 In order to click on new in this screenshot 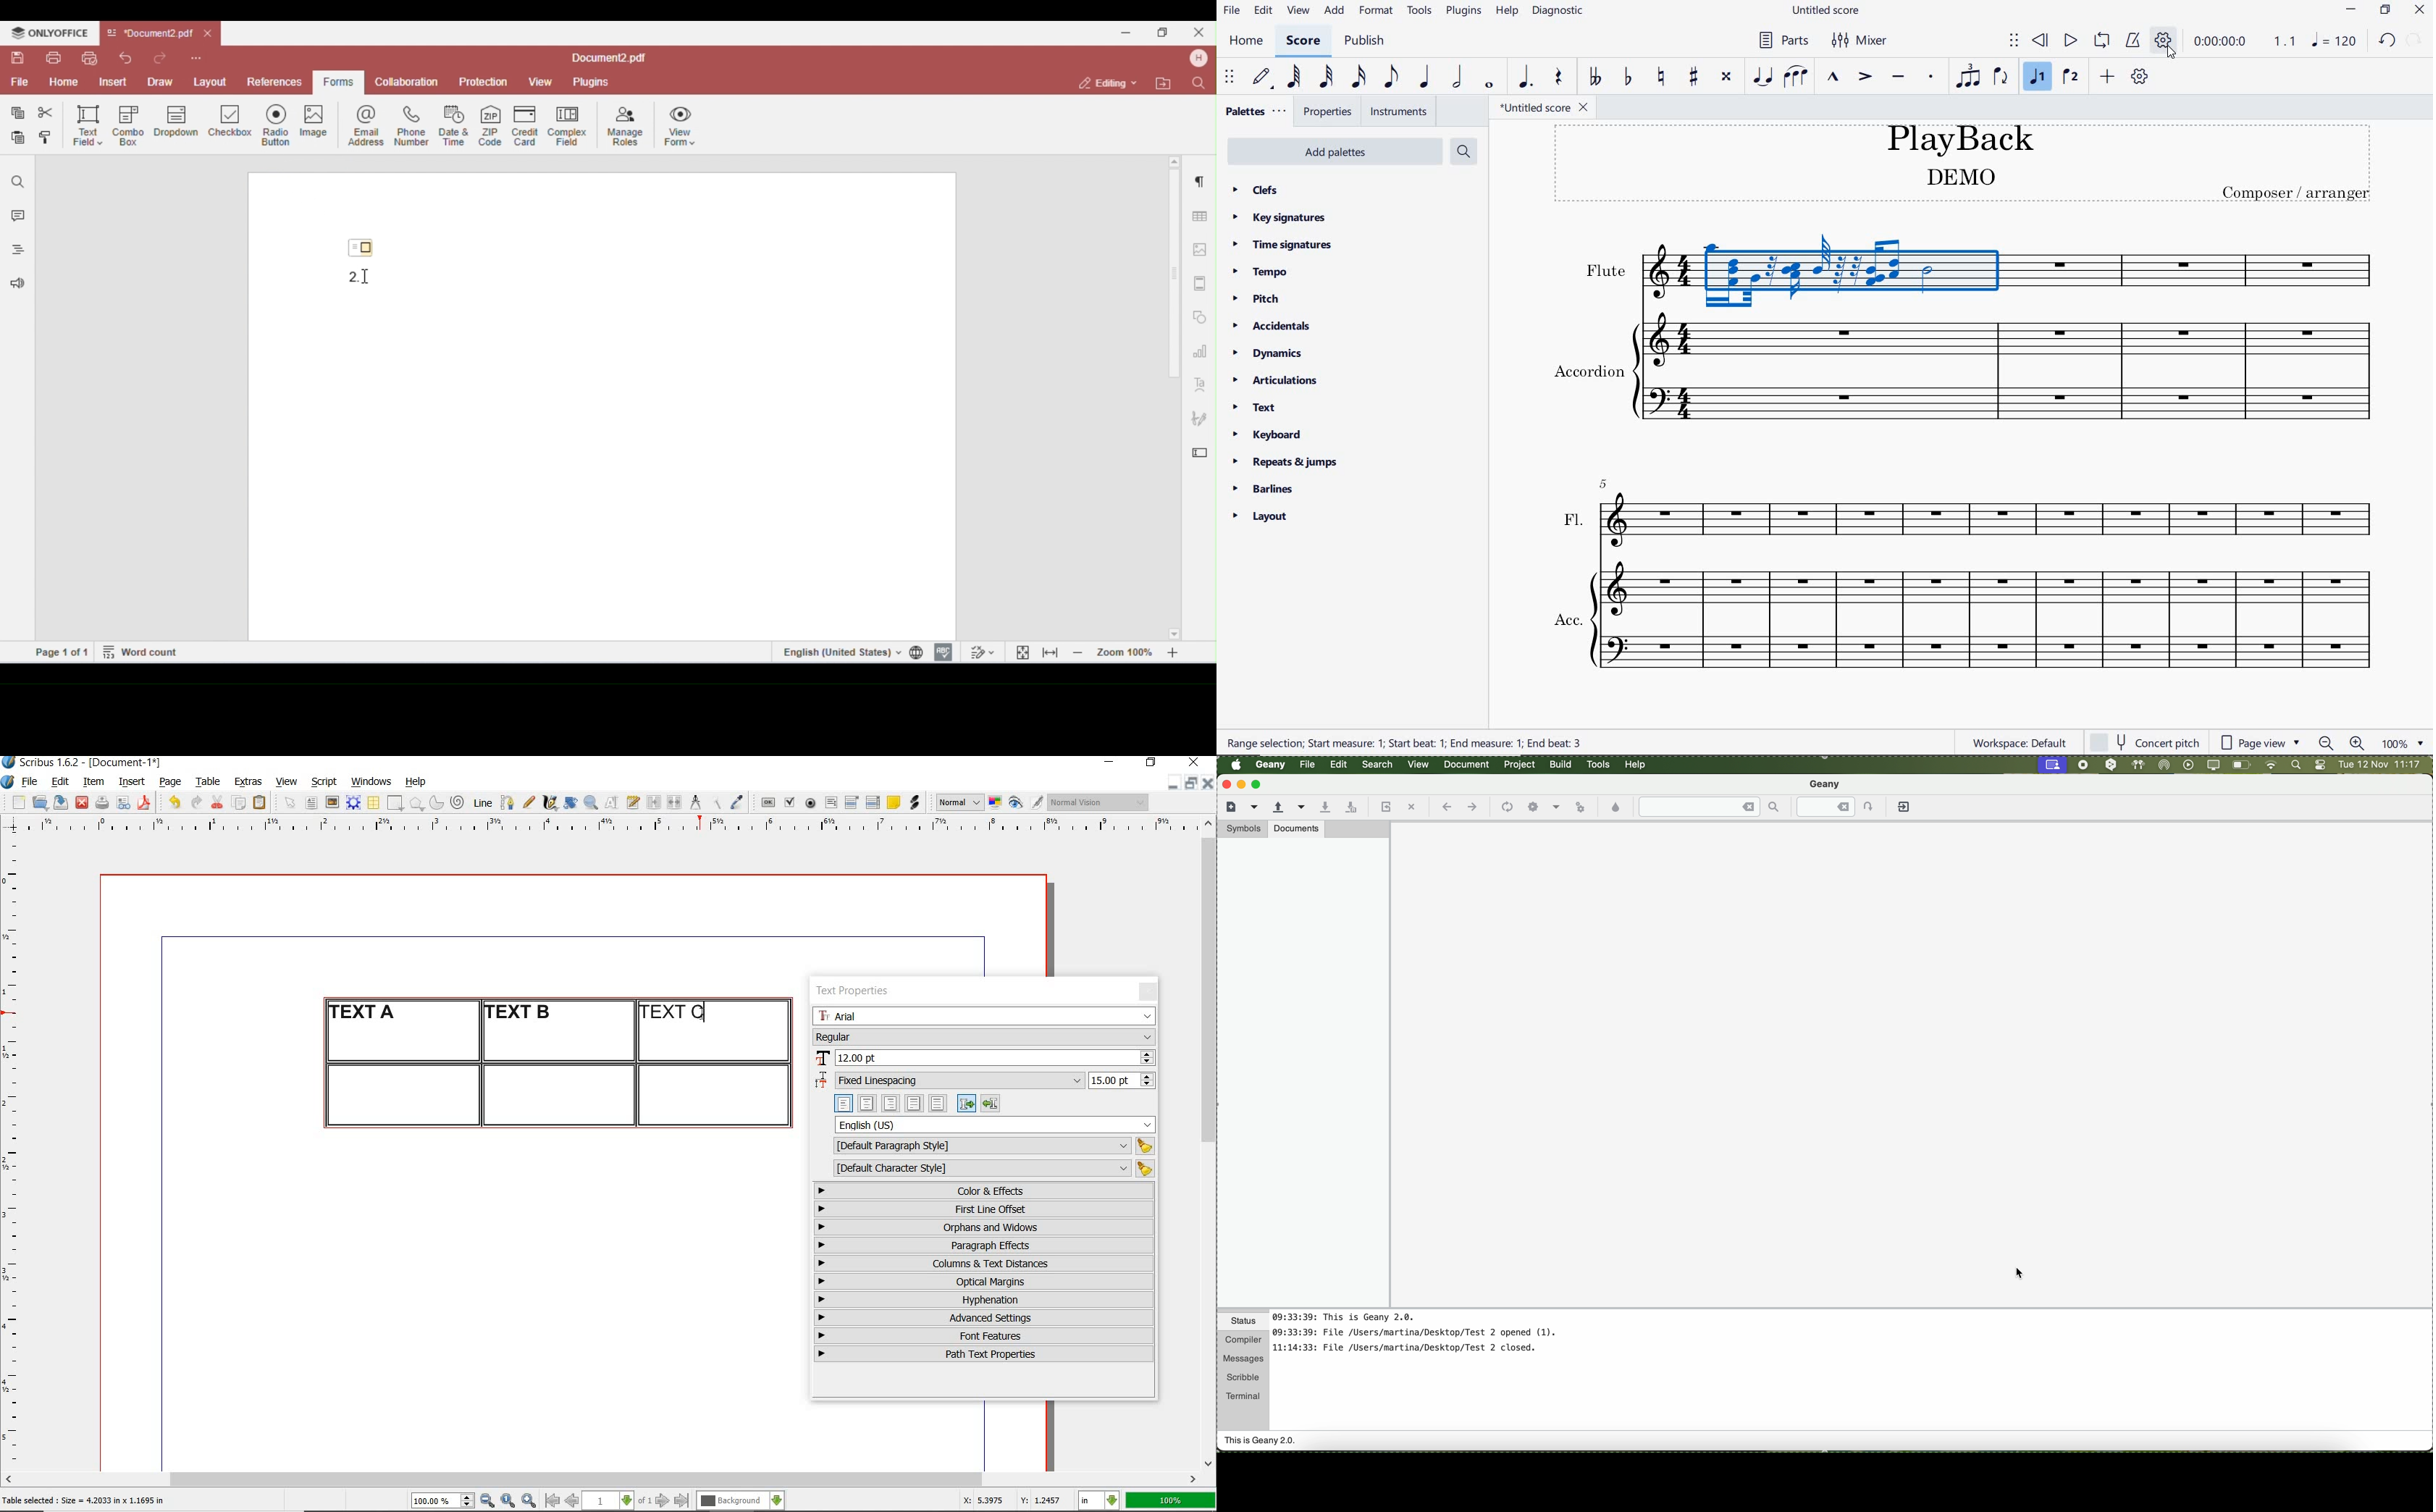, I will do `click(17, 802)`.